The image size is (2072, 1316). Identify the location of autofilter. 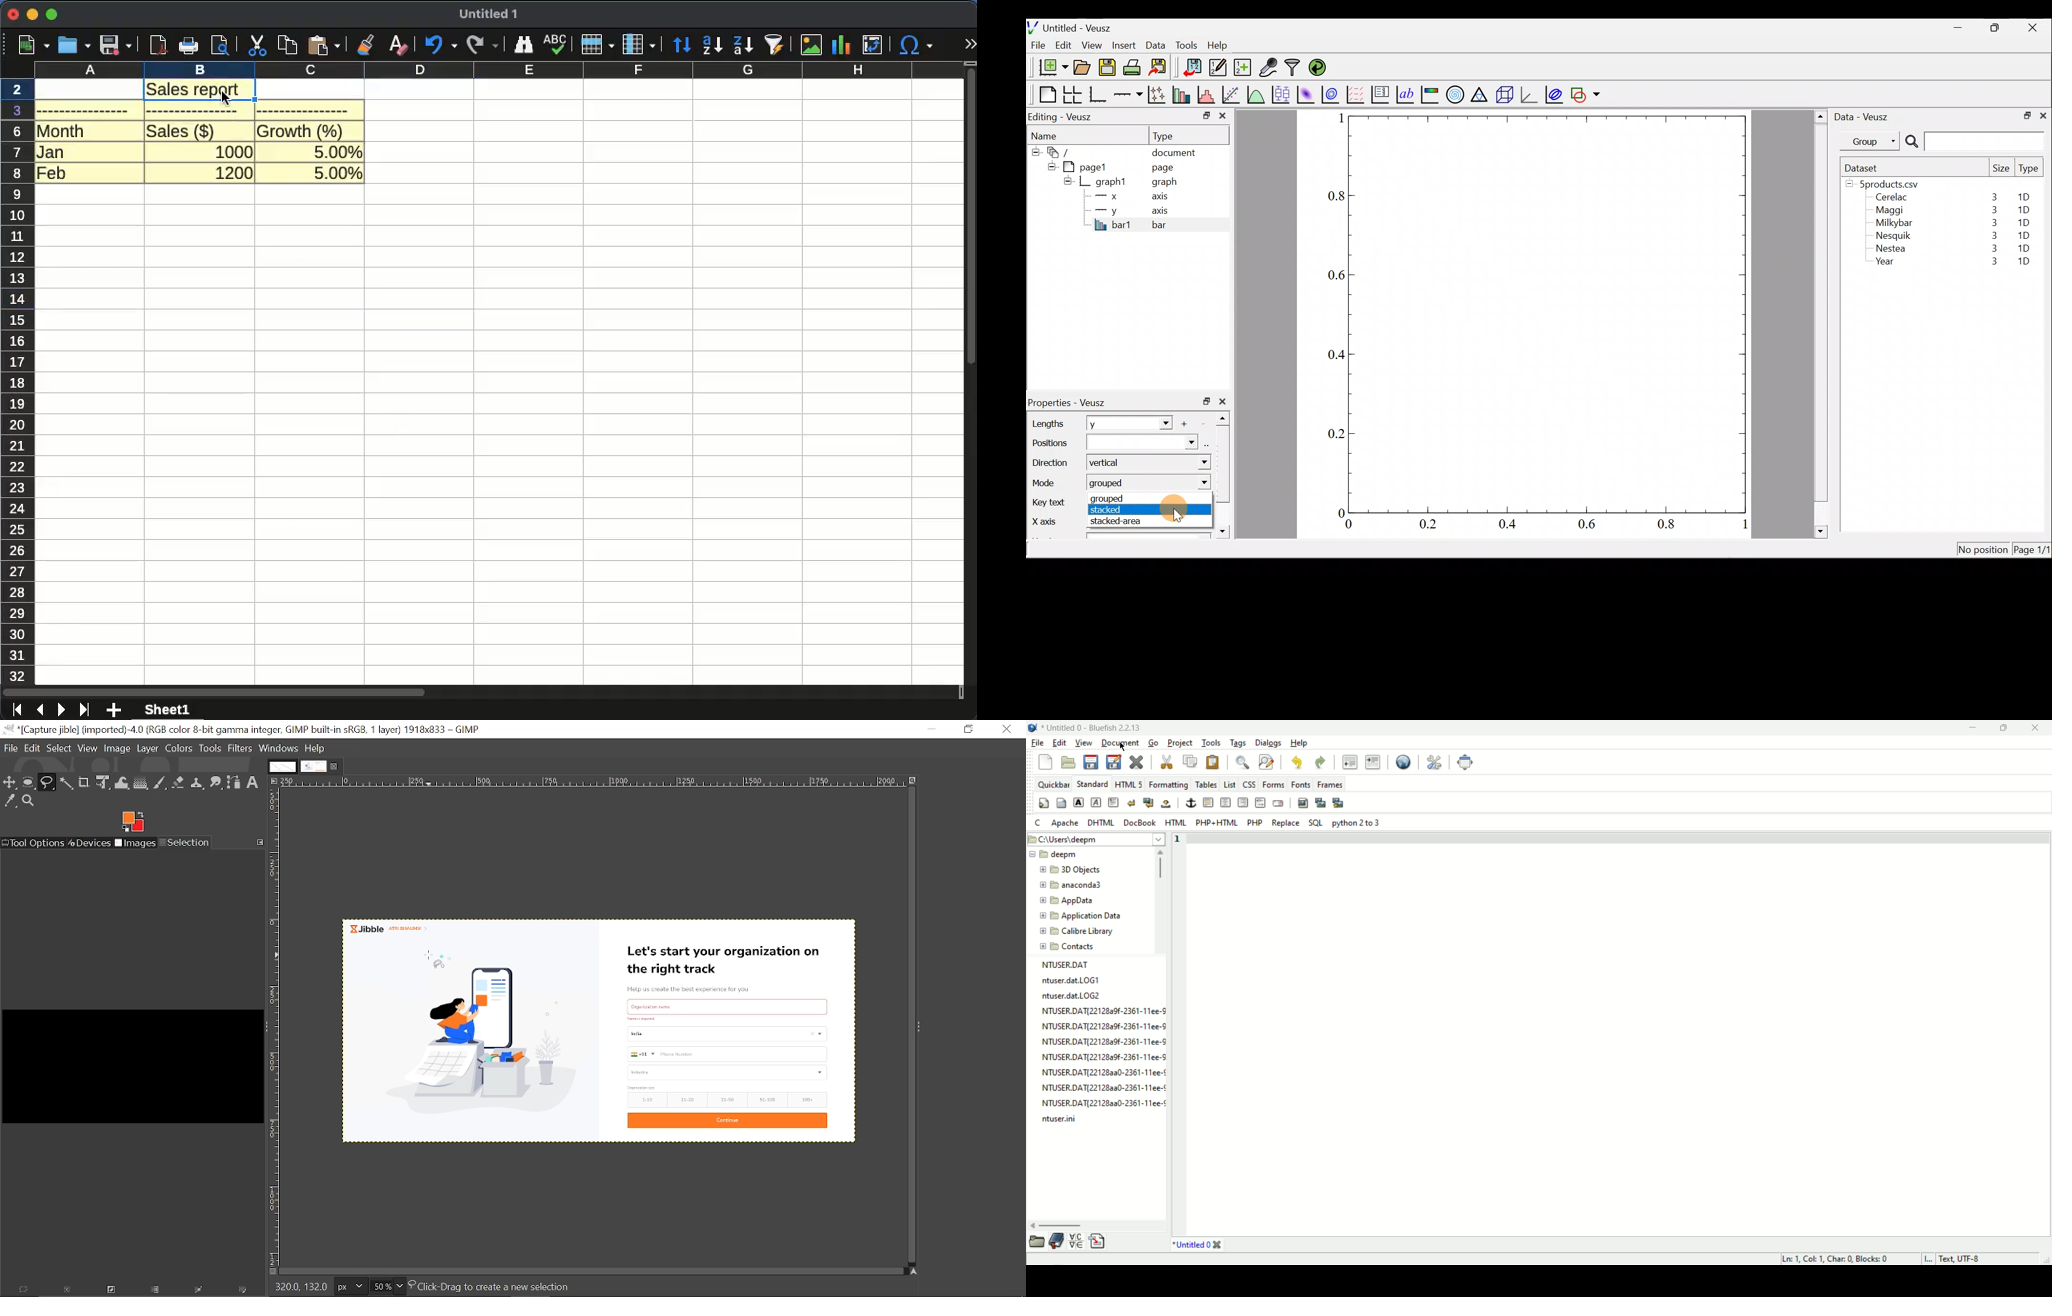
(775, 44).